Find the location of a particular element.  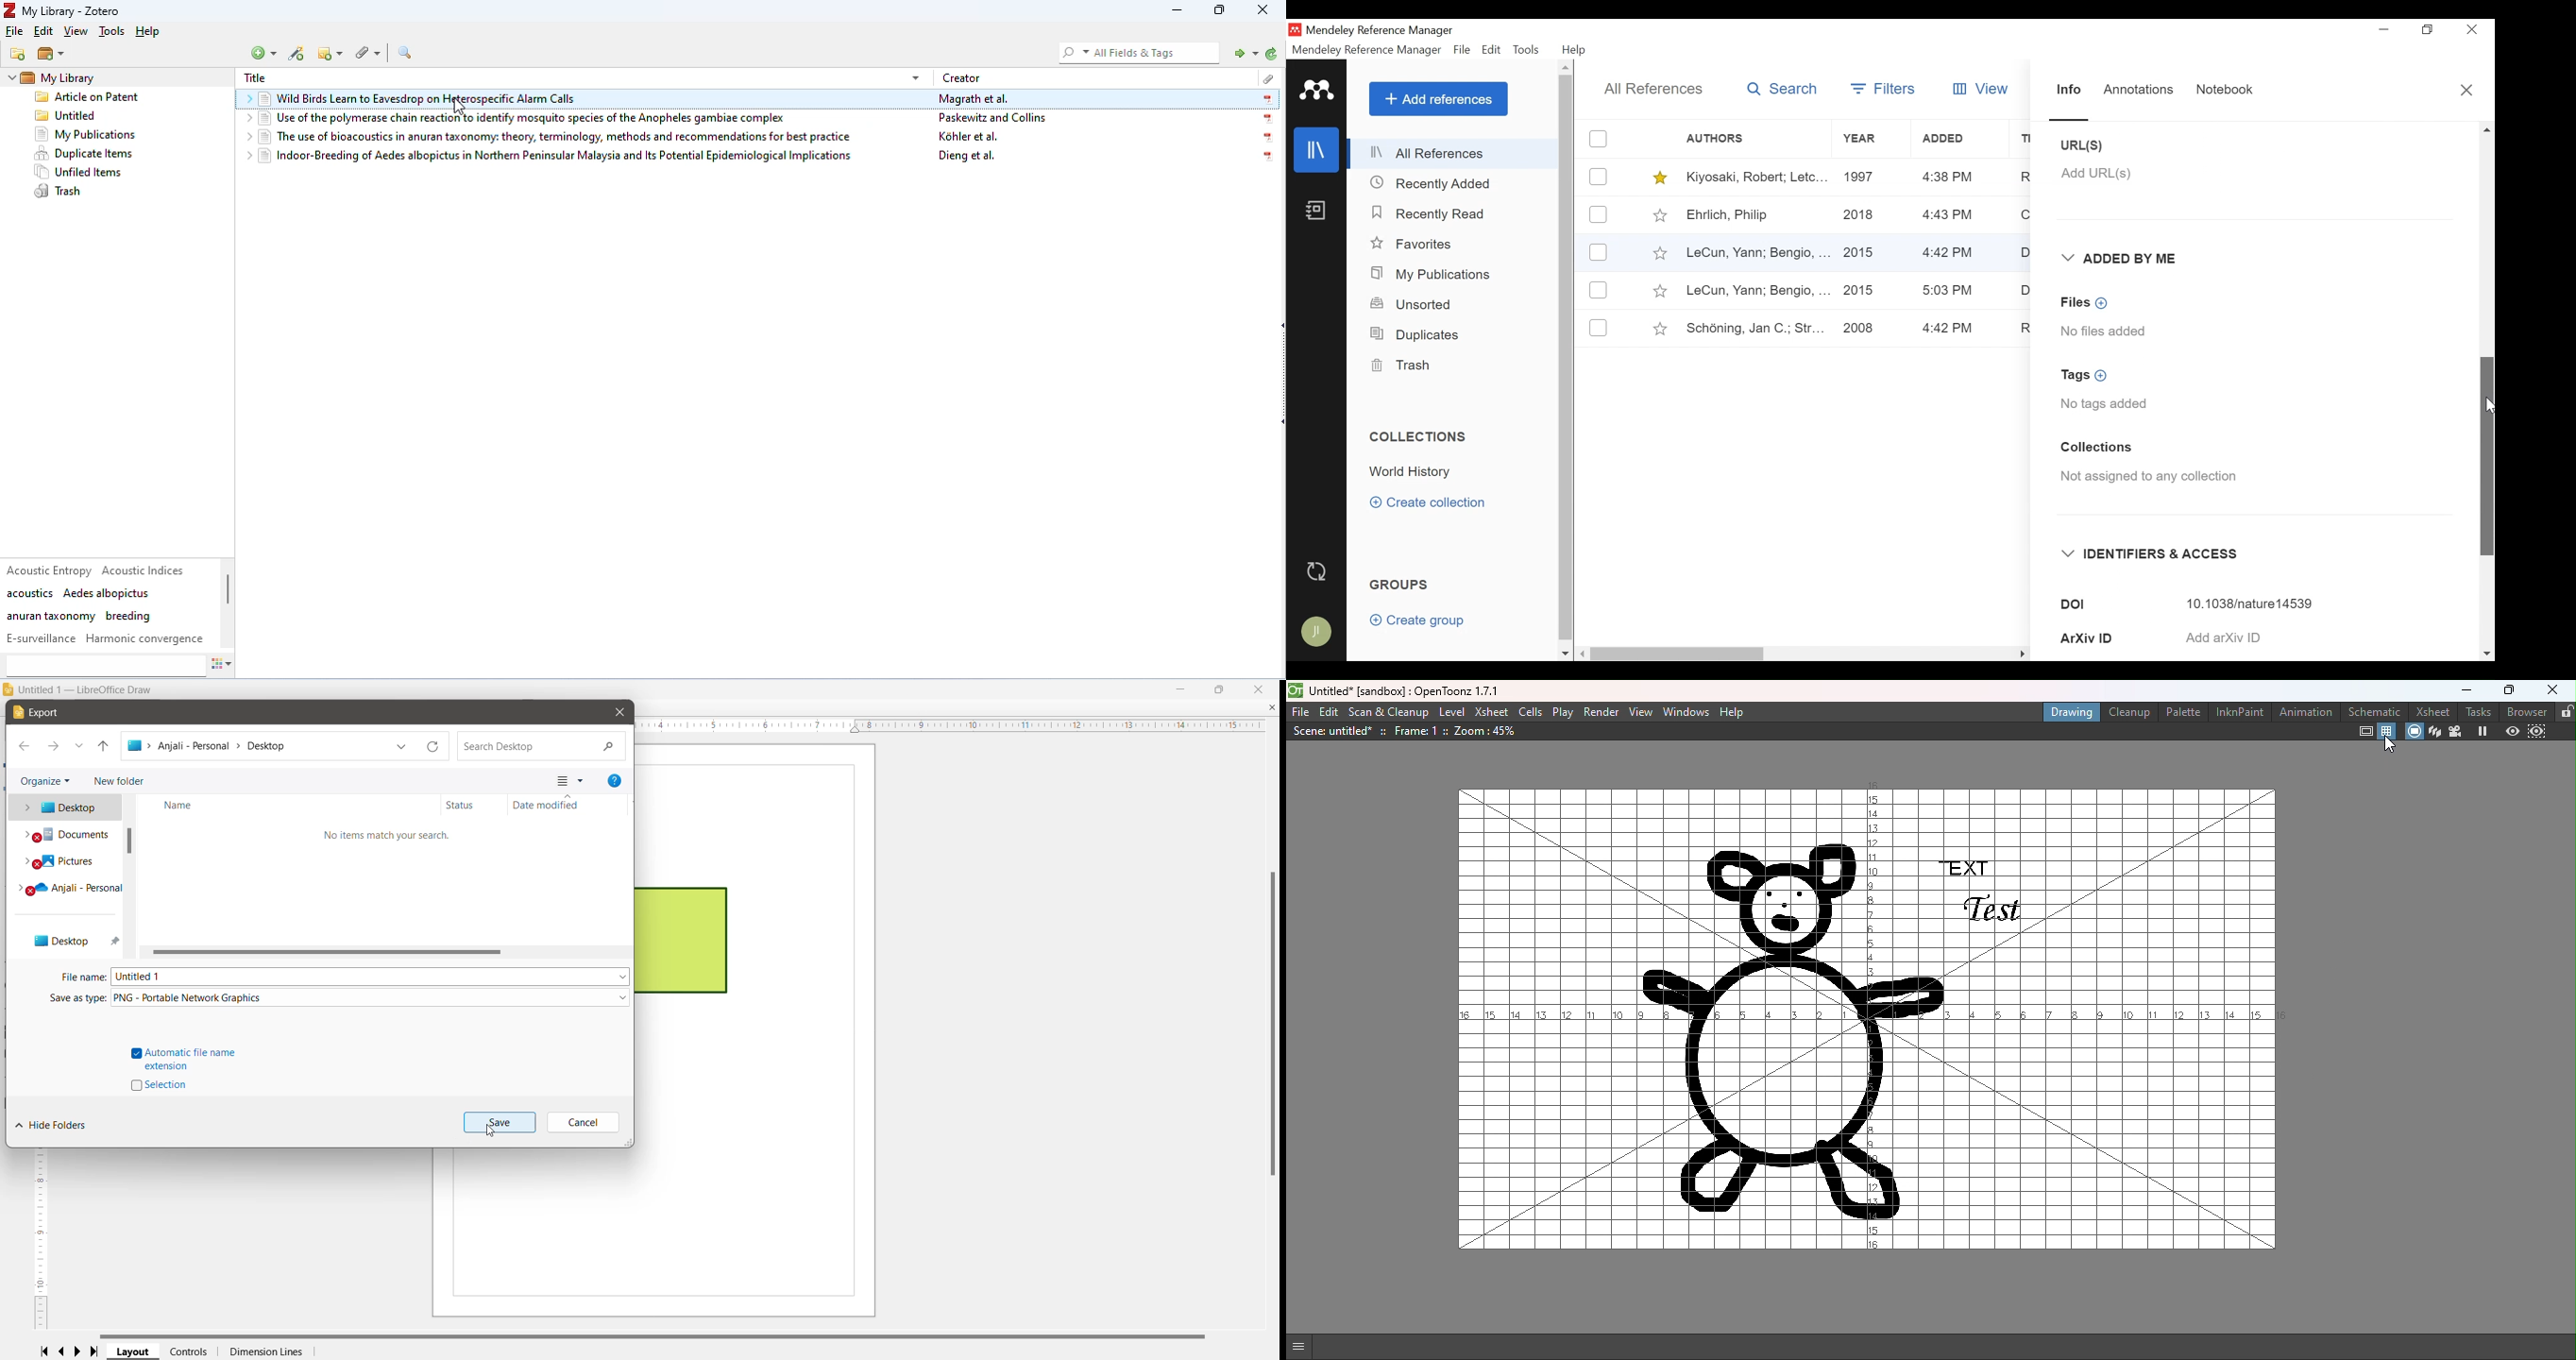

Refresh current path is located at coordinates (434, 747).